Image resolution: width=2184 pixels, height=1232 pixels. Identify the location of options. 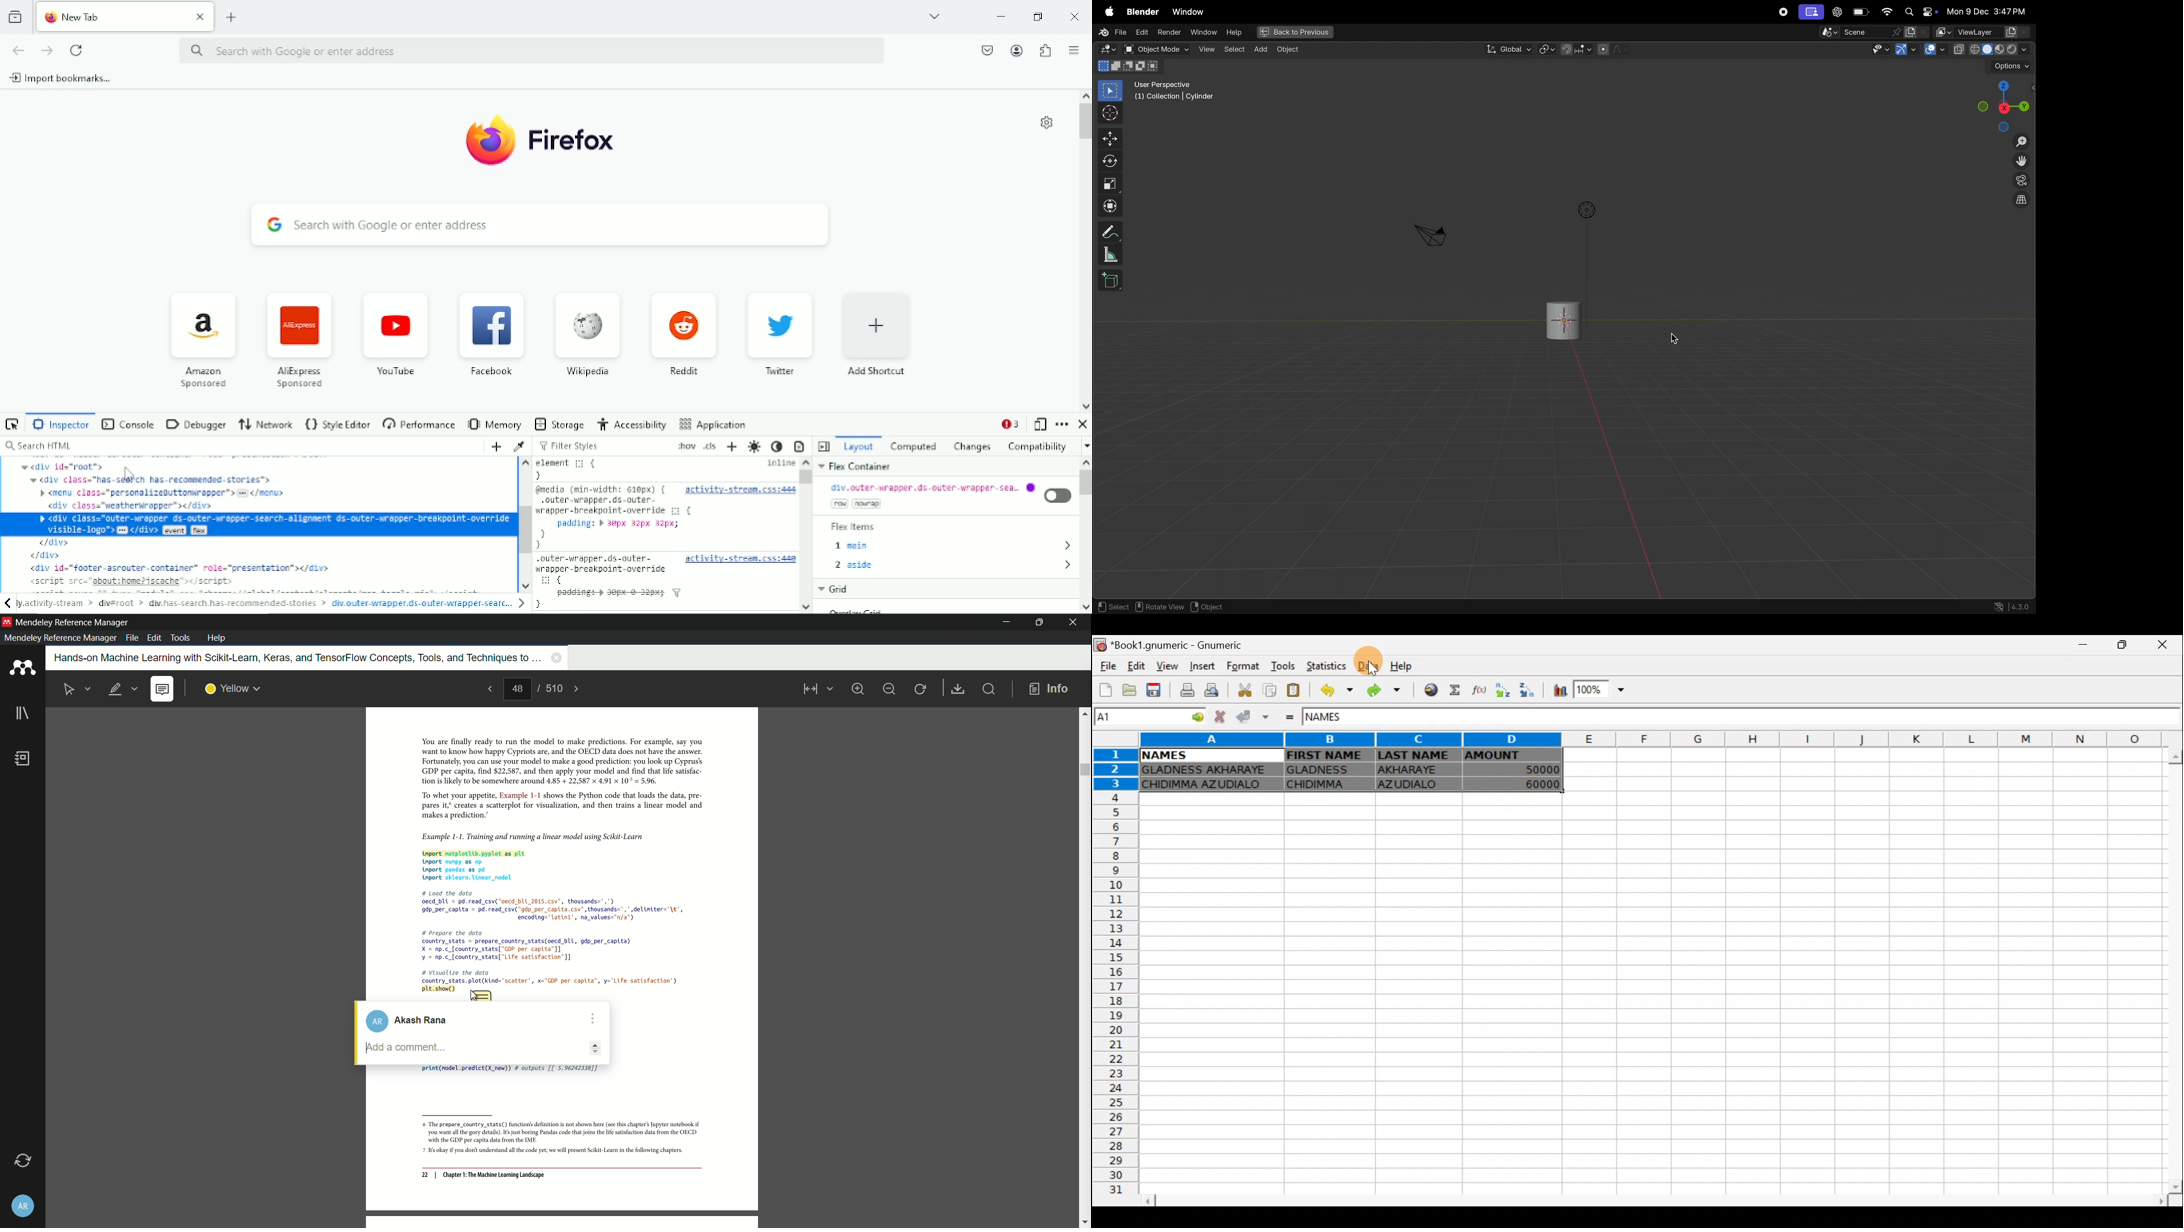
(1585, 210).